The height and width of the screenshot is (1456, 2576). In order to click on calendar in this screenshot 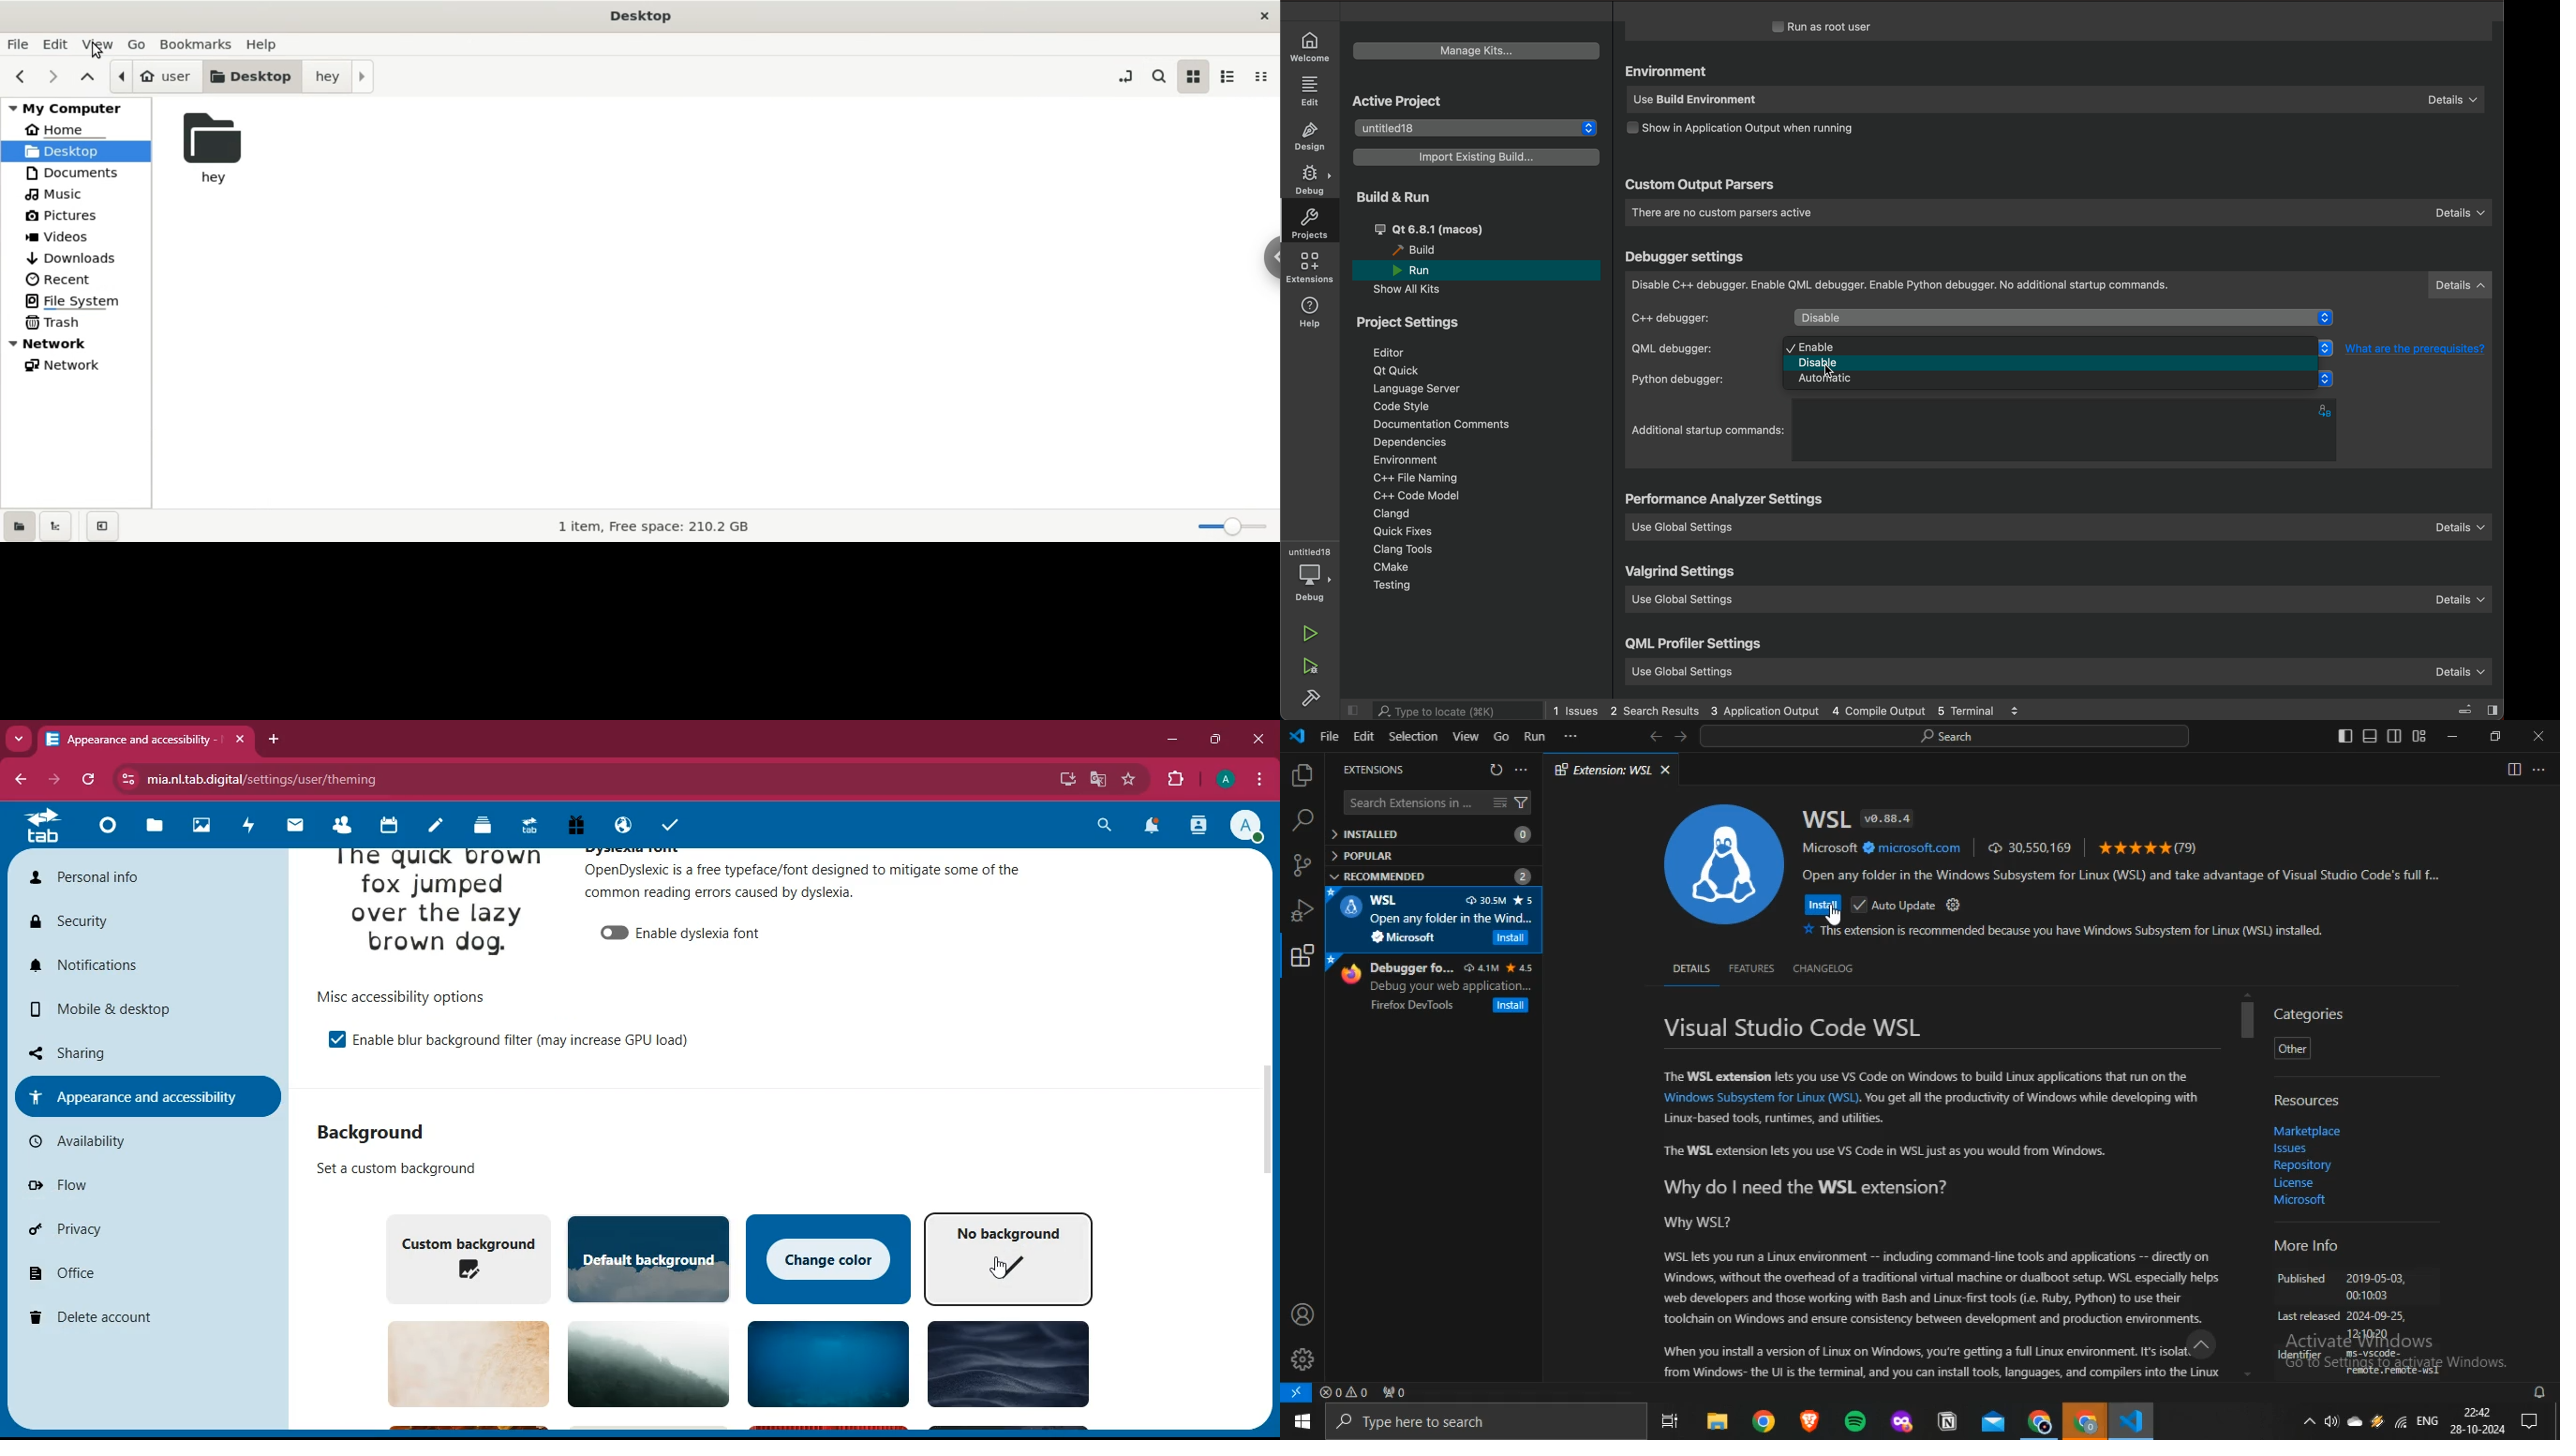, I will do `click(386, 828)`.